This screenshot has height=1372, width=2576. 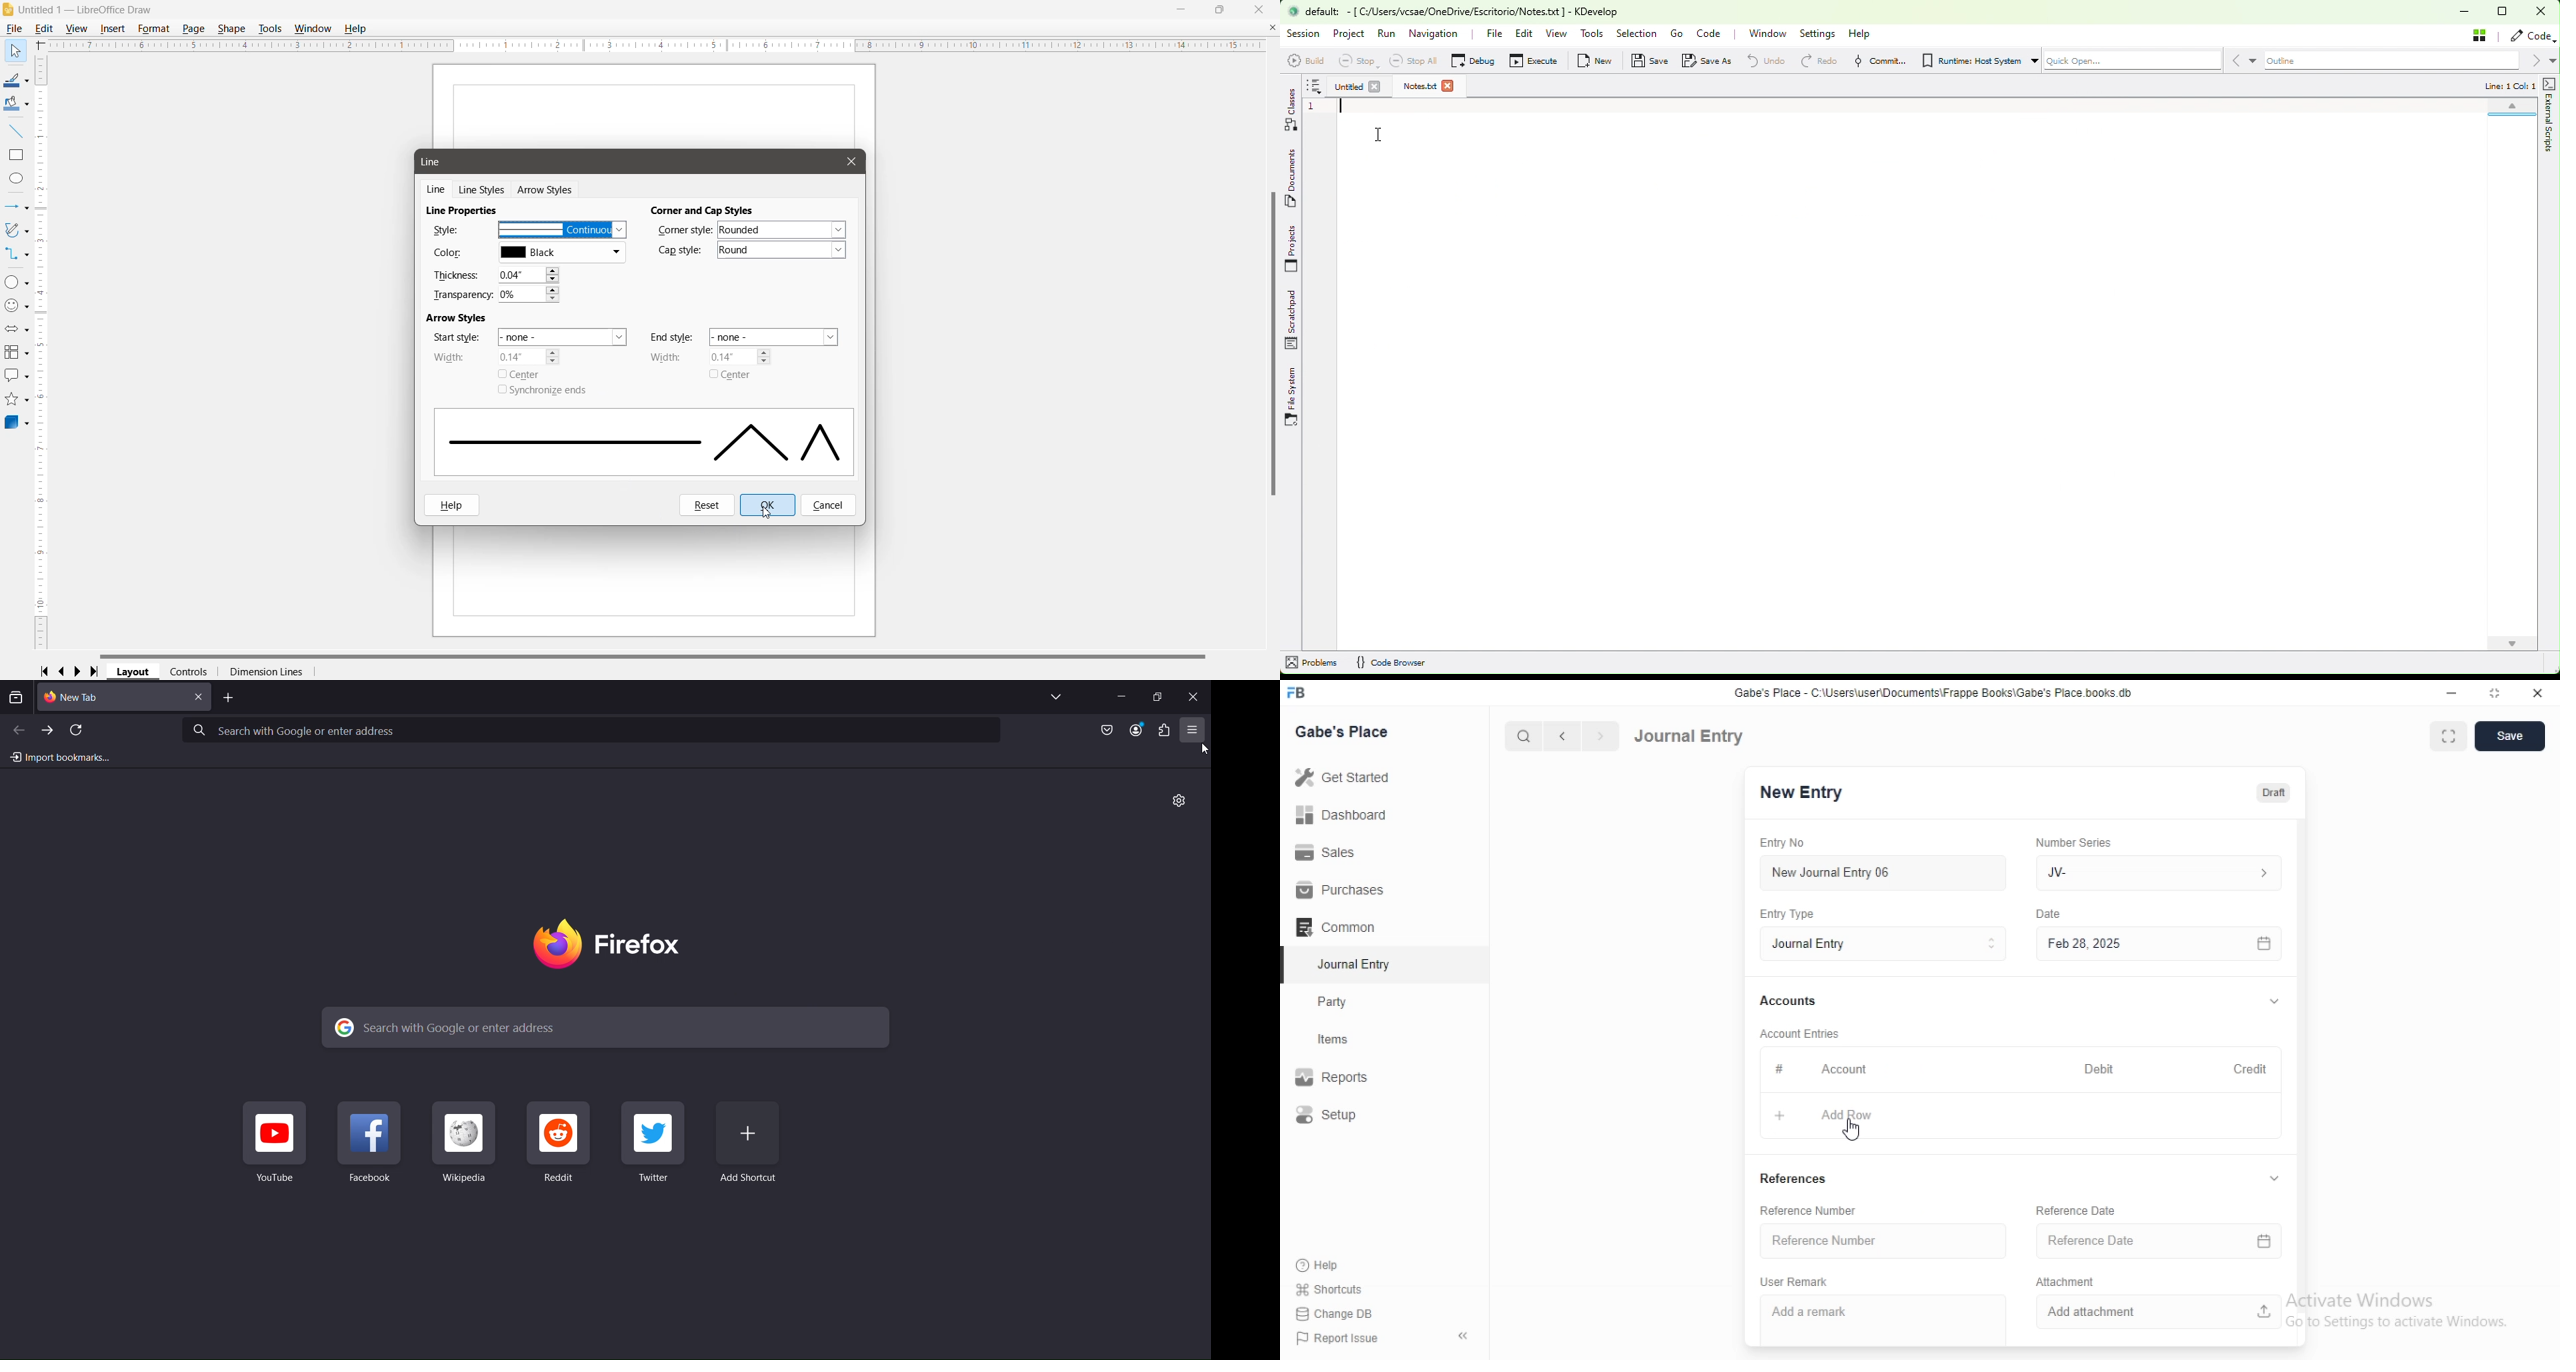 What do you see at coordinates (1056, 697) in the screenshot?
I see `List all tabs` at bounding box center [1056, 697].